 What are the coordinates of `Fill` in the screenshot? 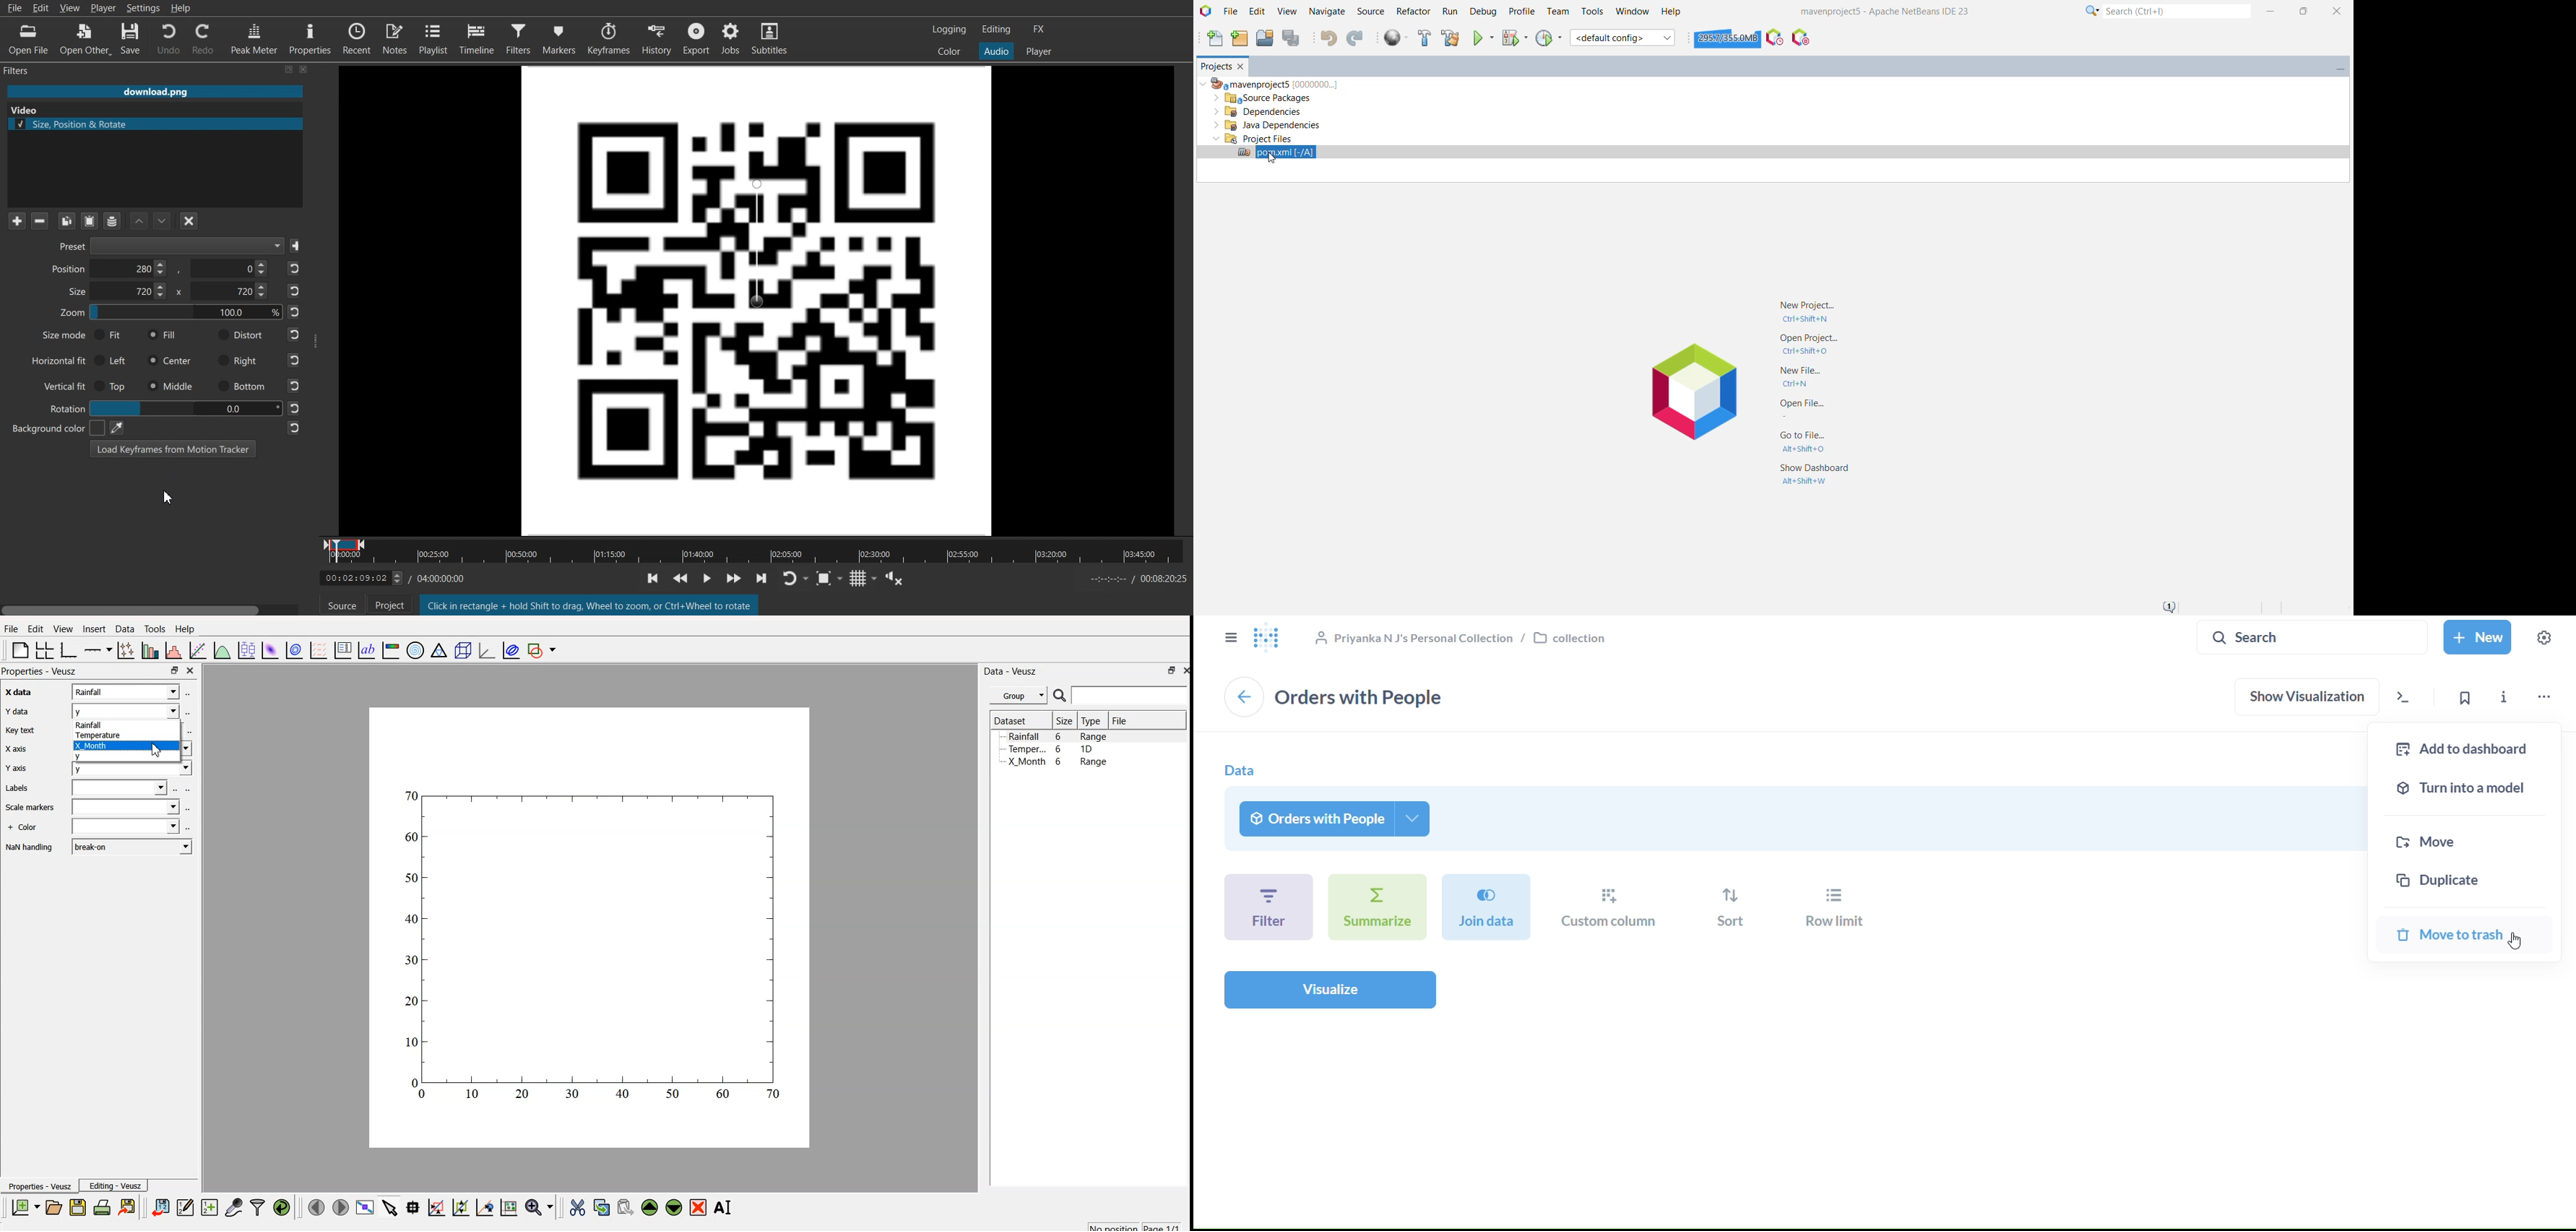 It's located at (162, 335).